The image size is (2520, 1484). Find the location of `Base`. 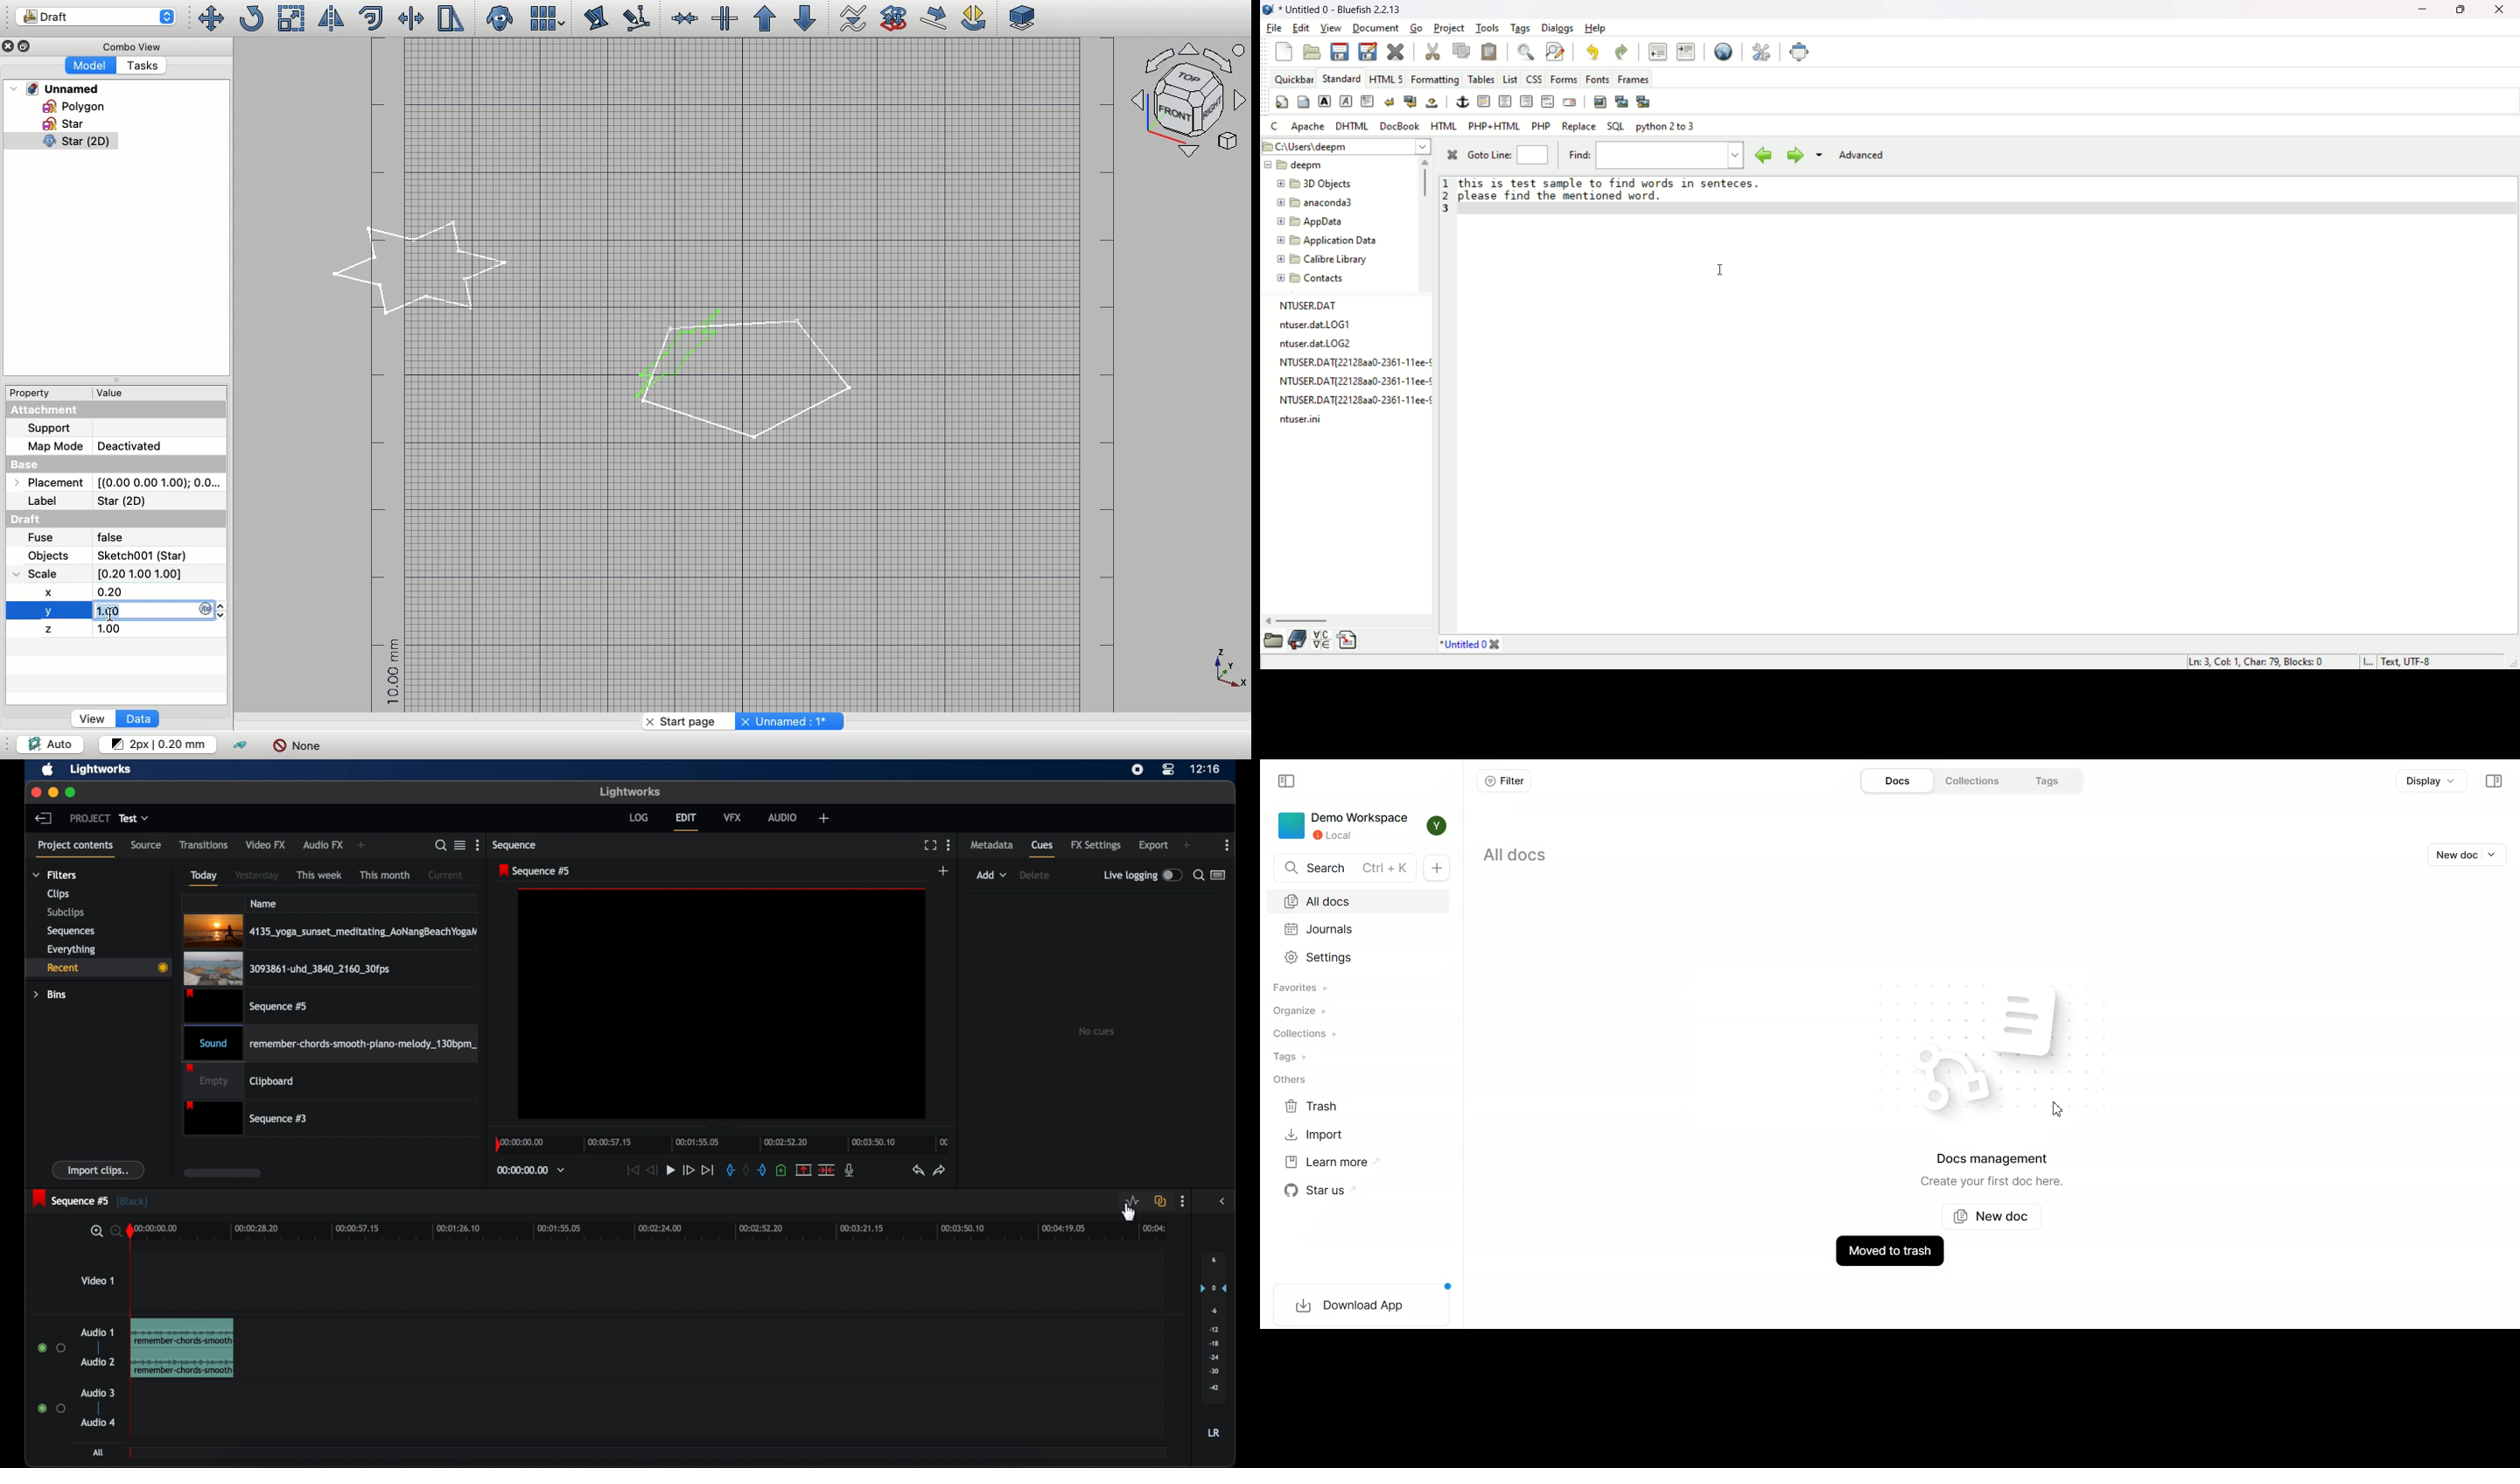

Base is located at coordinates (116, 464).